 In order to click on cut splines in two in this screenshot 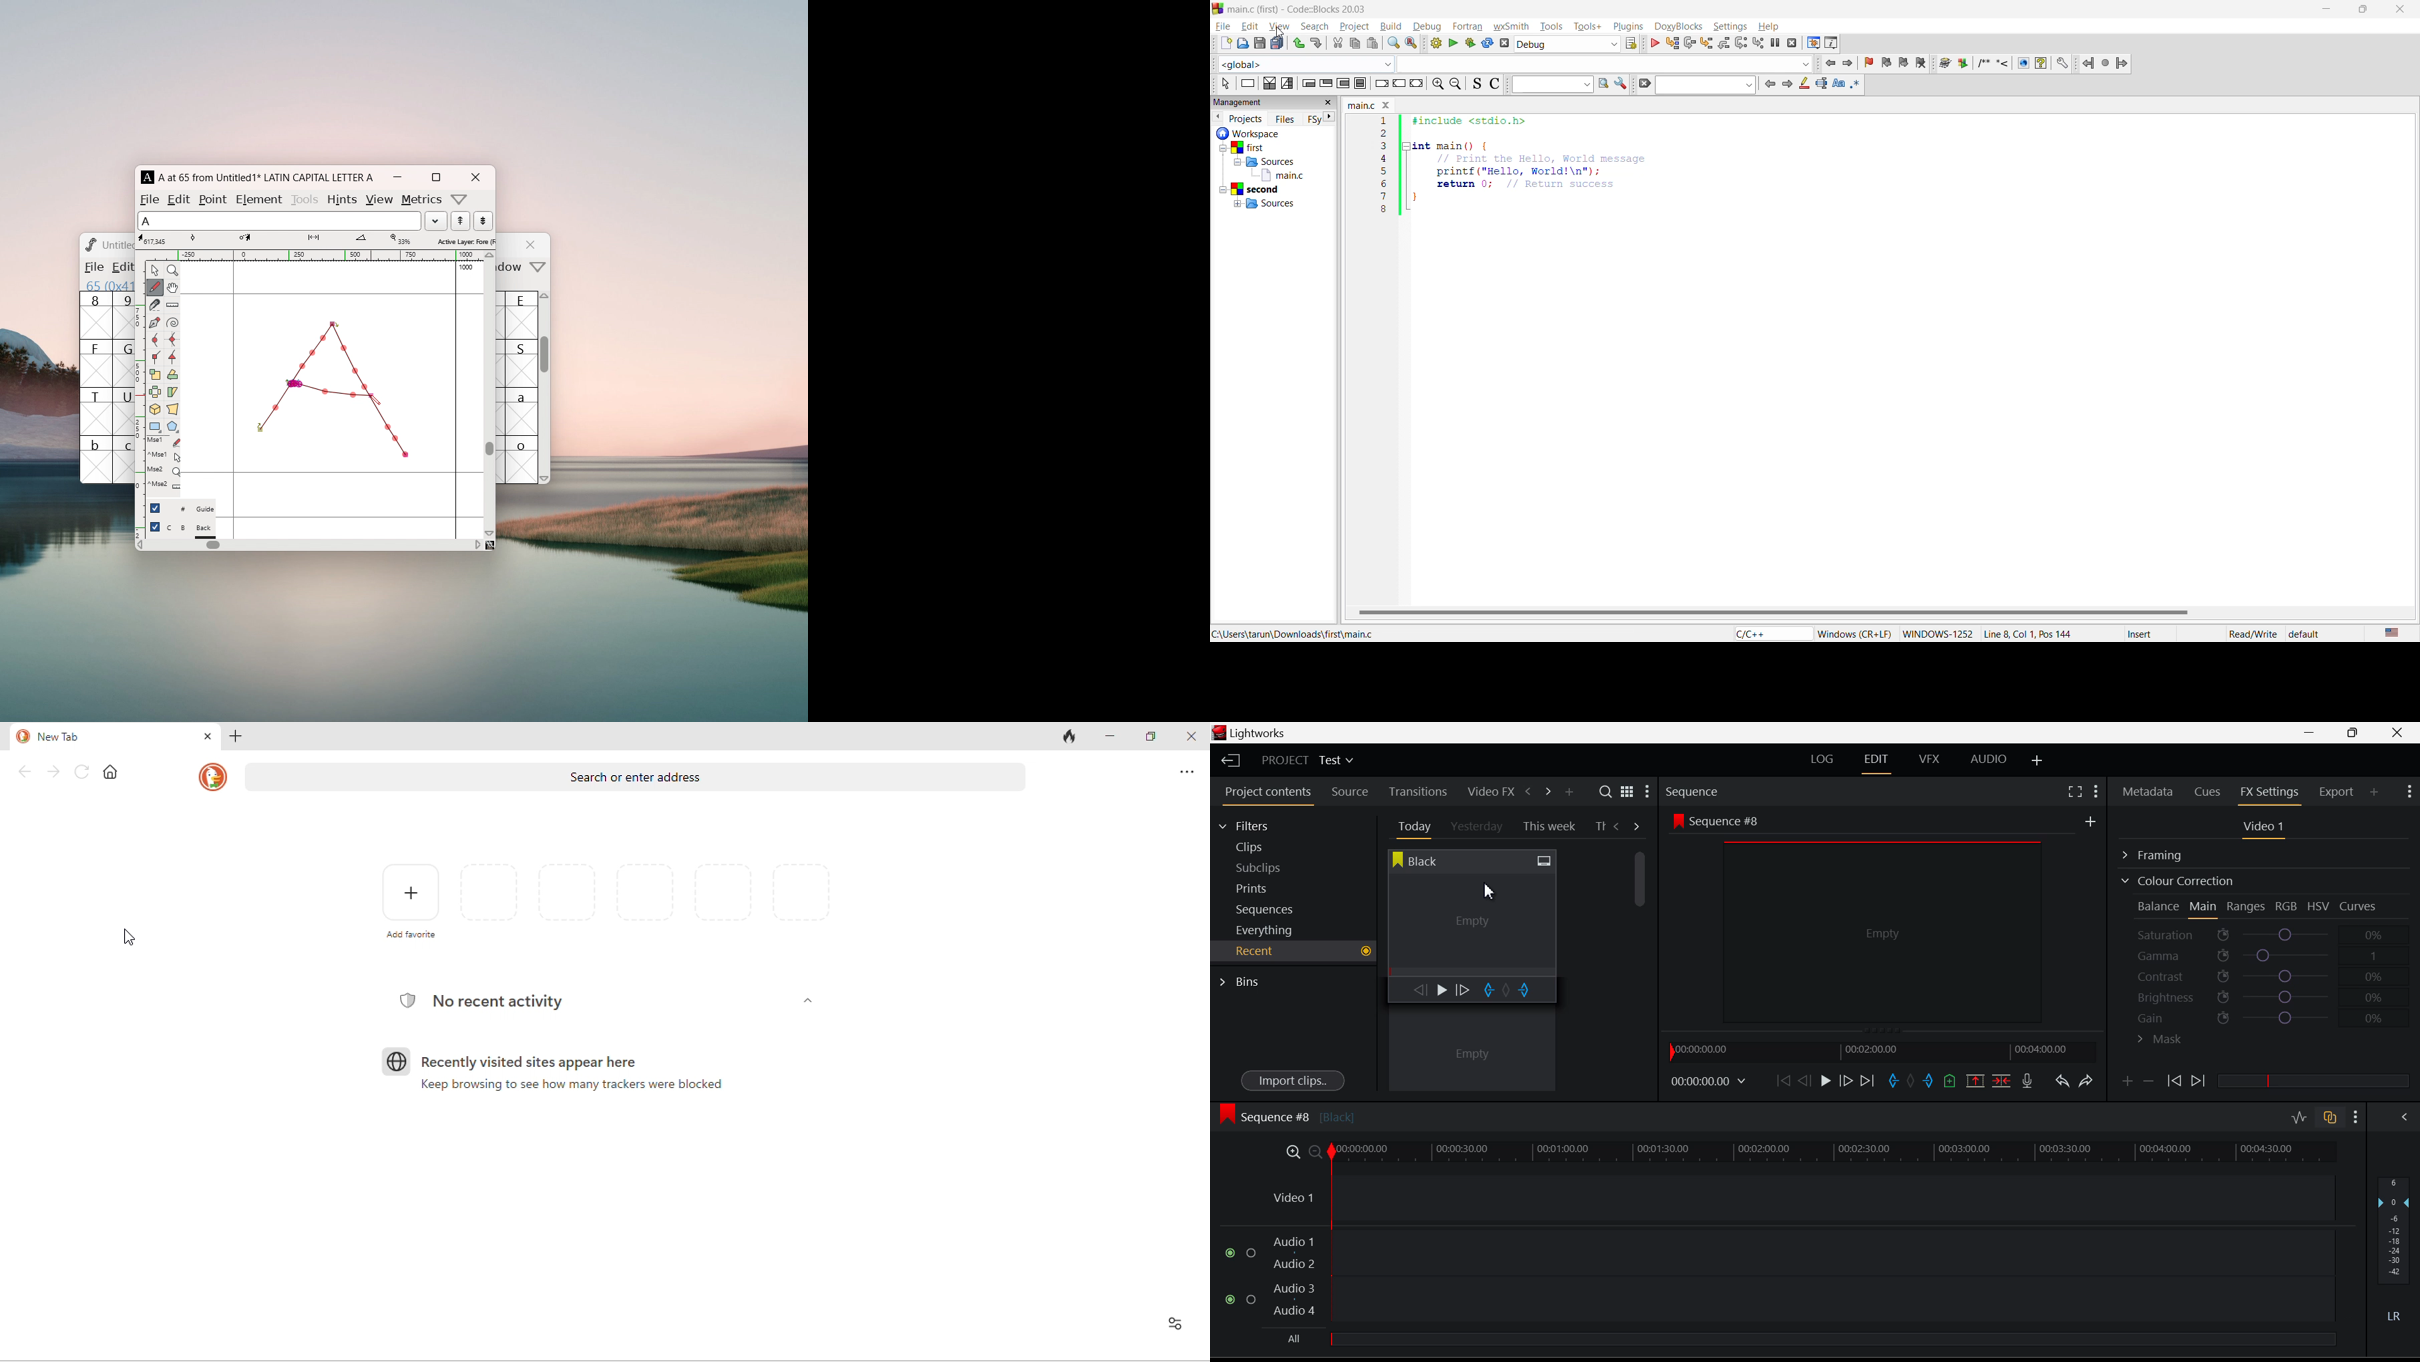, I will do `click(155, 306)`.